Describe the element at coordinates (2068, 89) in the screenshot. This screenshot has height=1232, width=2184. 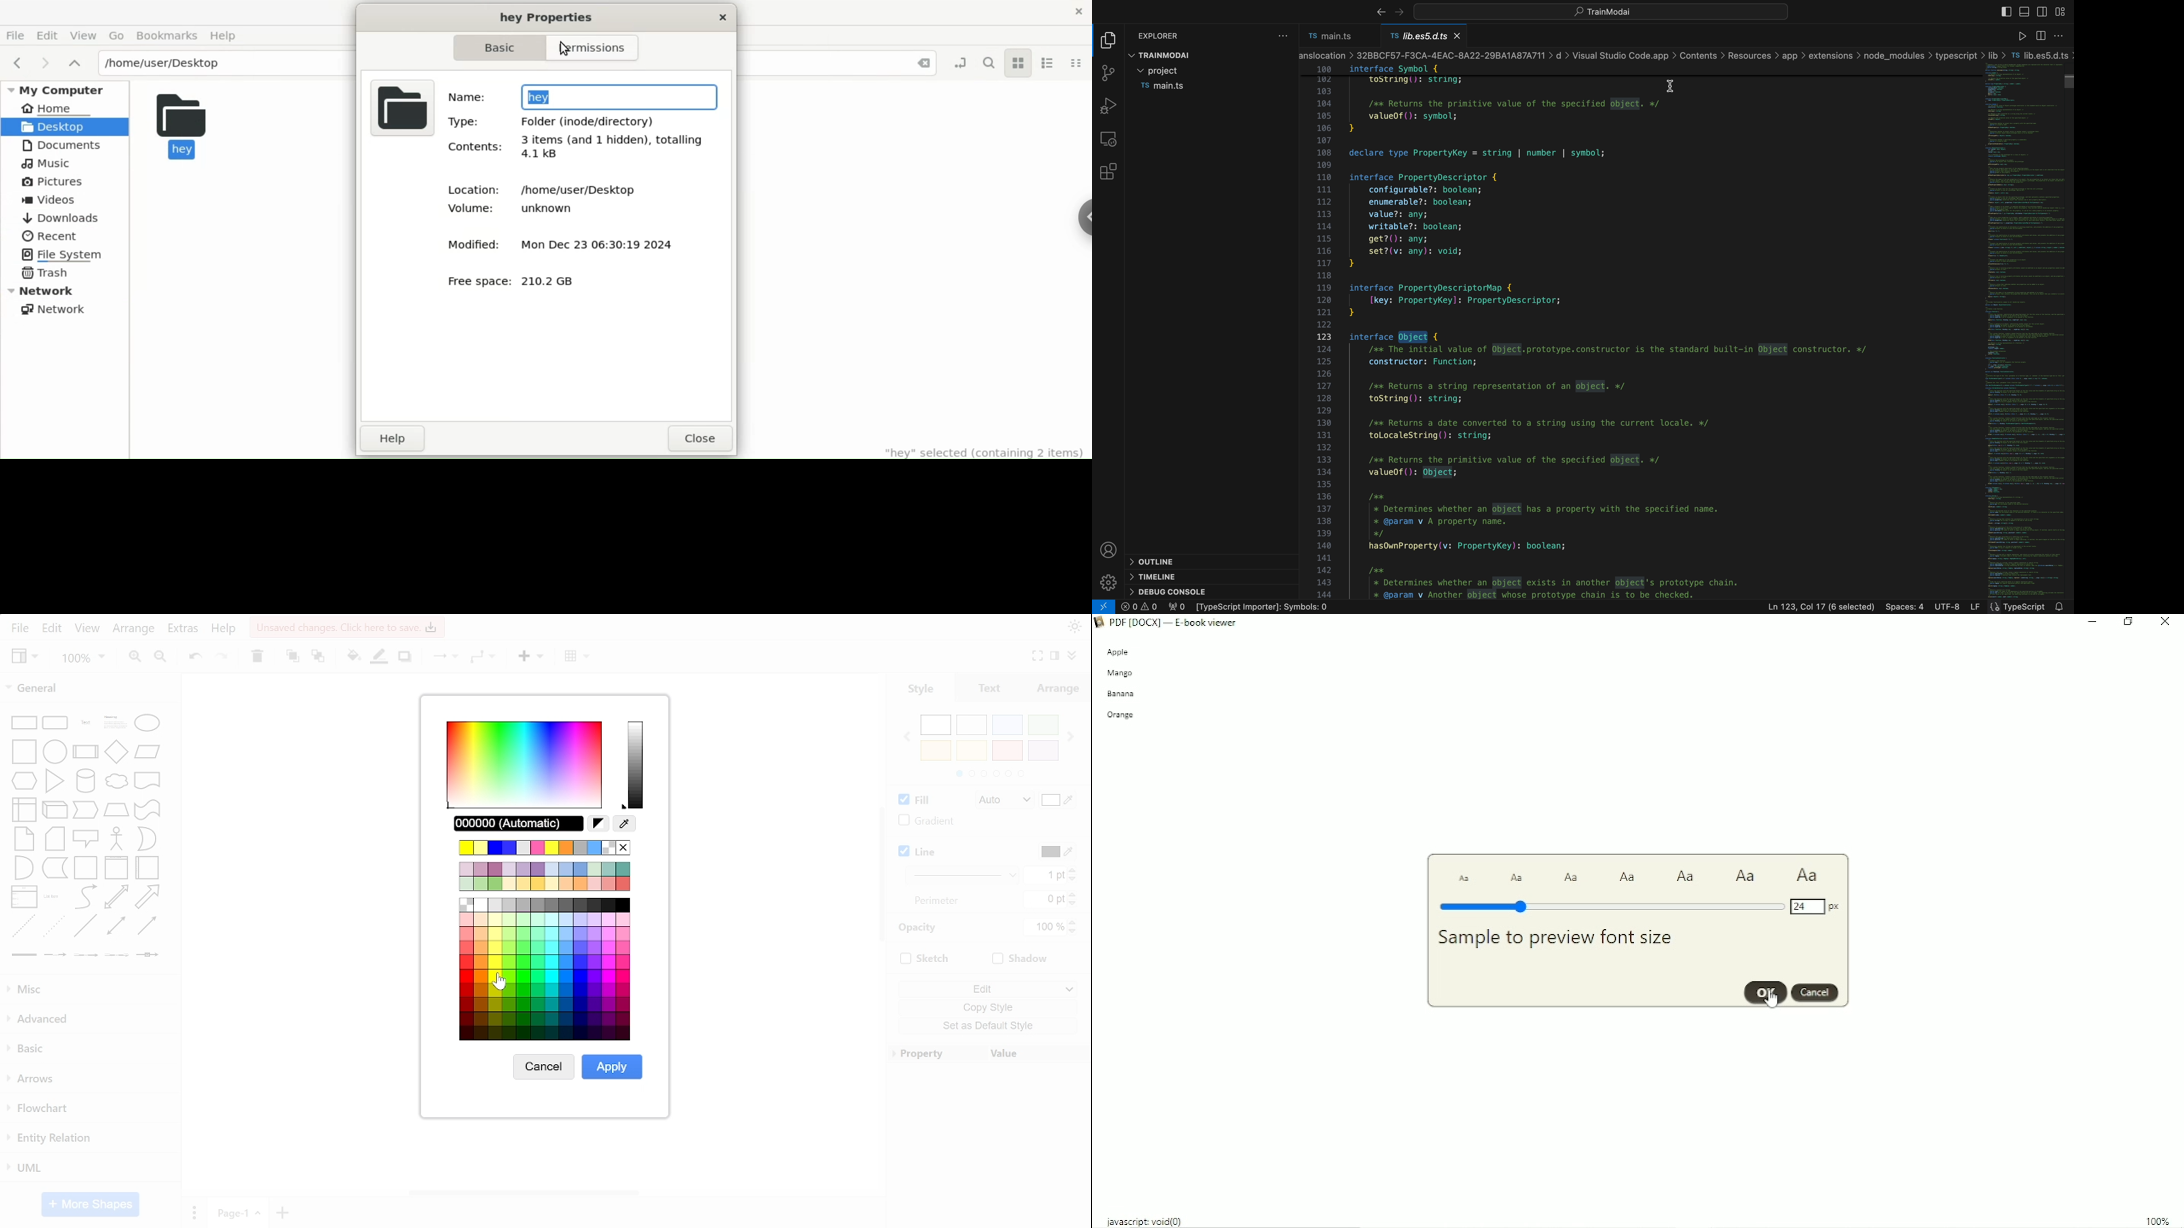
I see `scroll bar` at that location.